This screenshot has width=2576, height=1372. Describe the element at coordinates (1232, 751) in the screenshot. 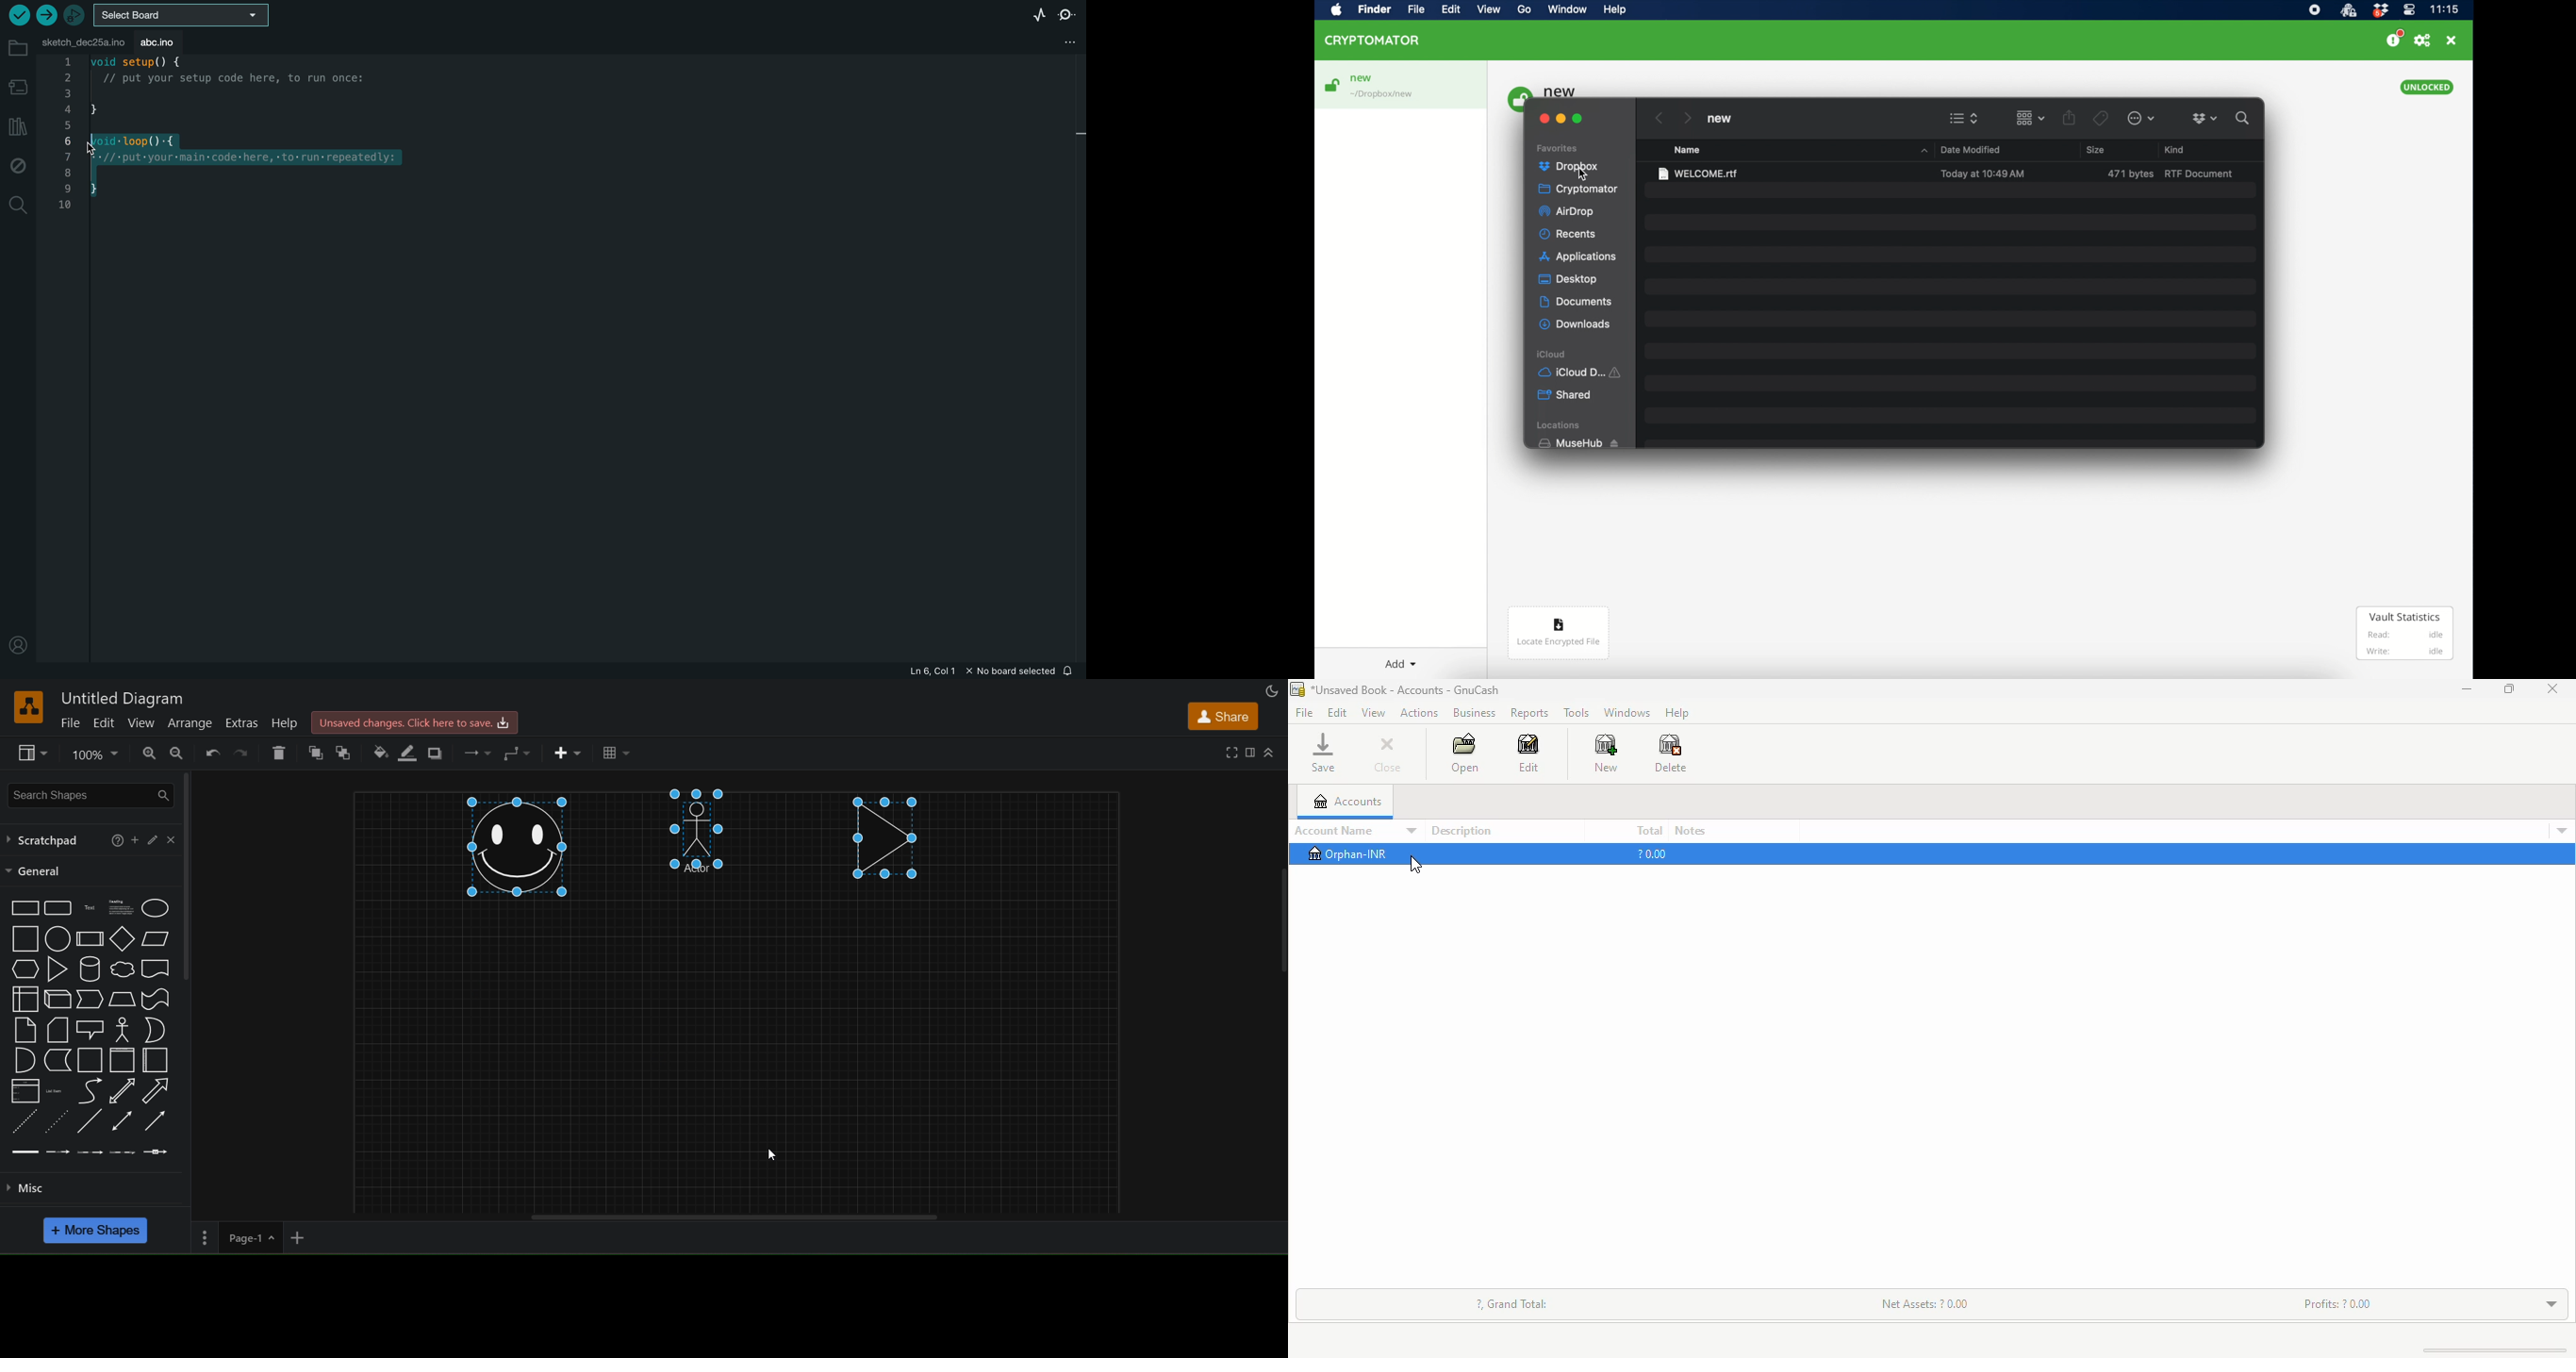

I see `fullscreen` at that location.